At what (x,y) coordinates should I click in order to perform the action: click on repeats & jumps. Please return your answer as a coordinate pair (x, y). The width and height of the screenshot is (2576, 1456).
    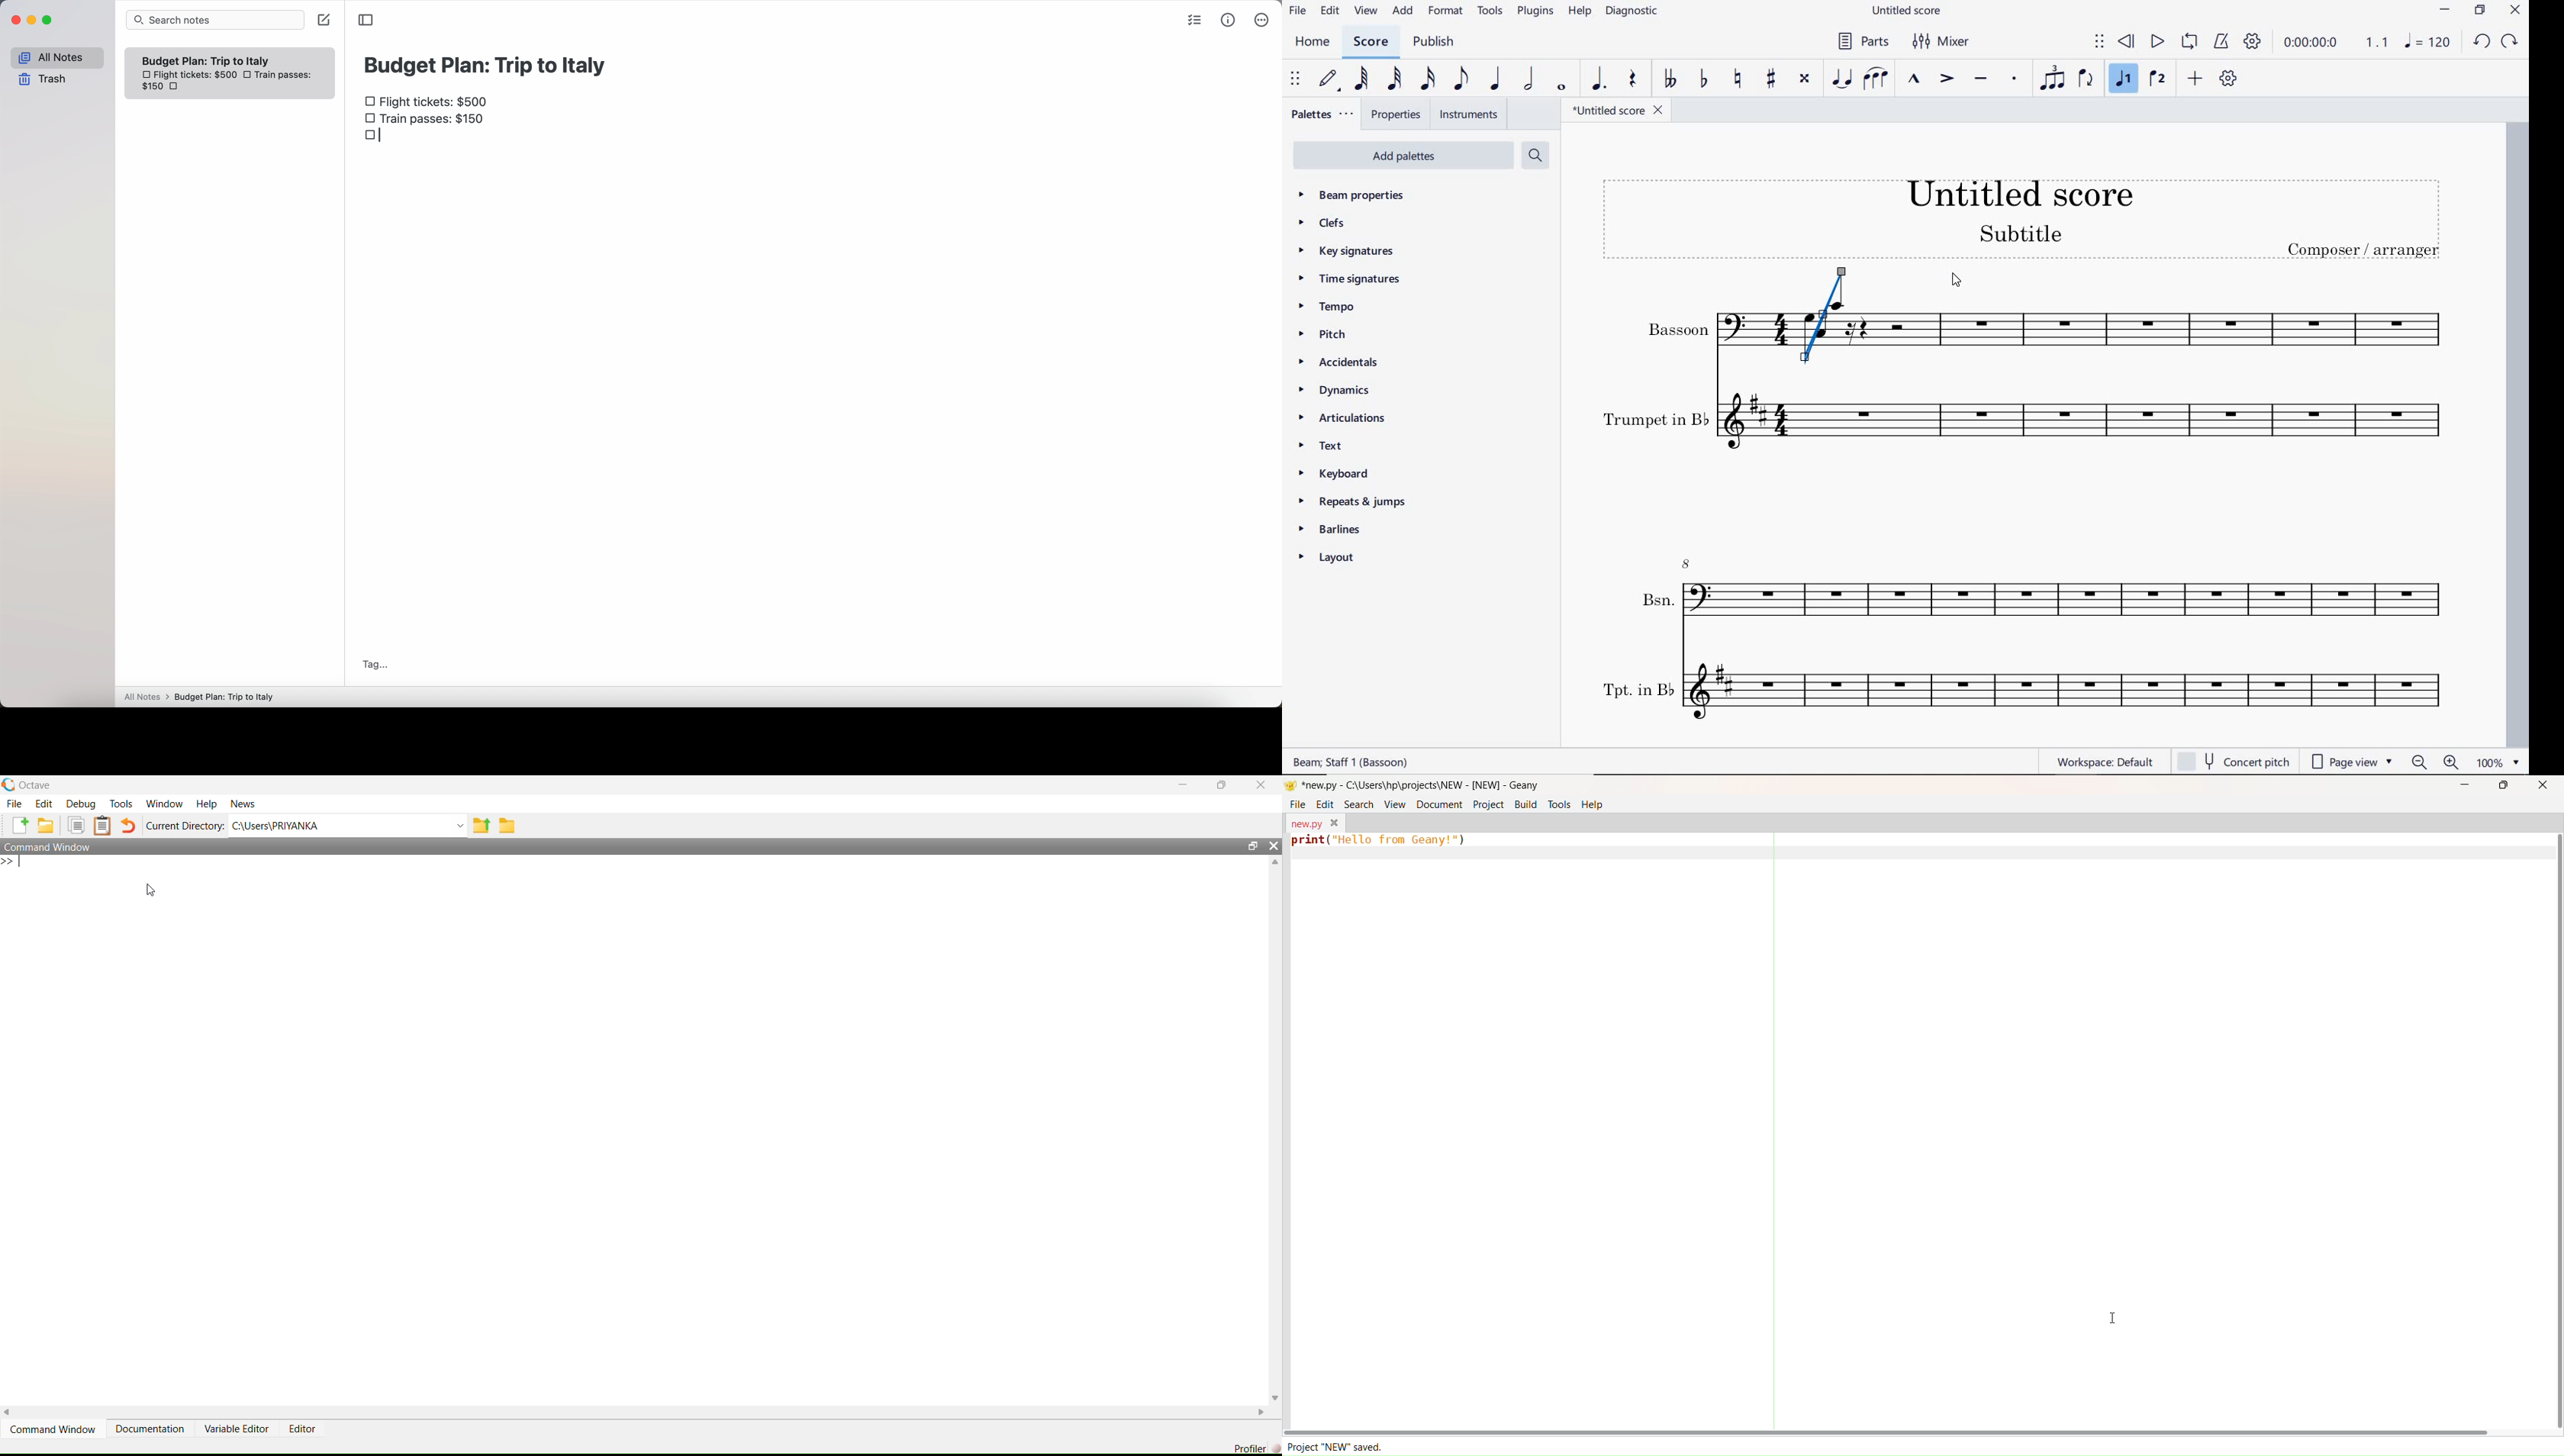
    Looking at the image, I should click on (1358, 503).